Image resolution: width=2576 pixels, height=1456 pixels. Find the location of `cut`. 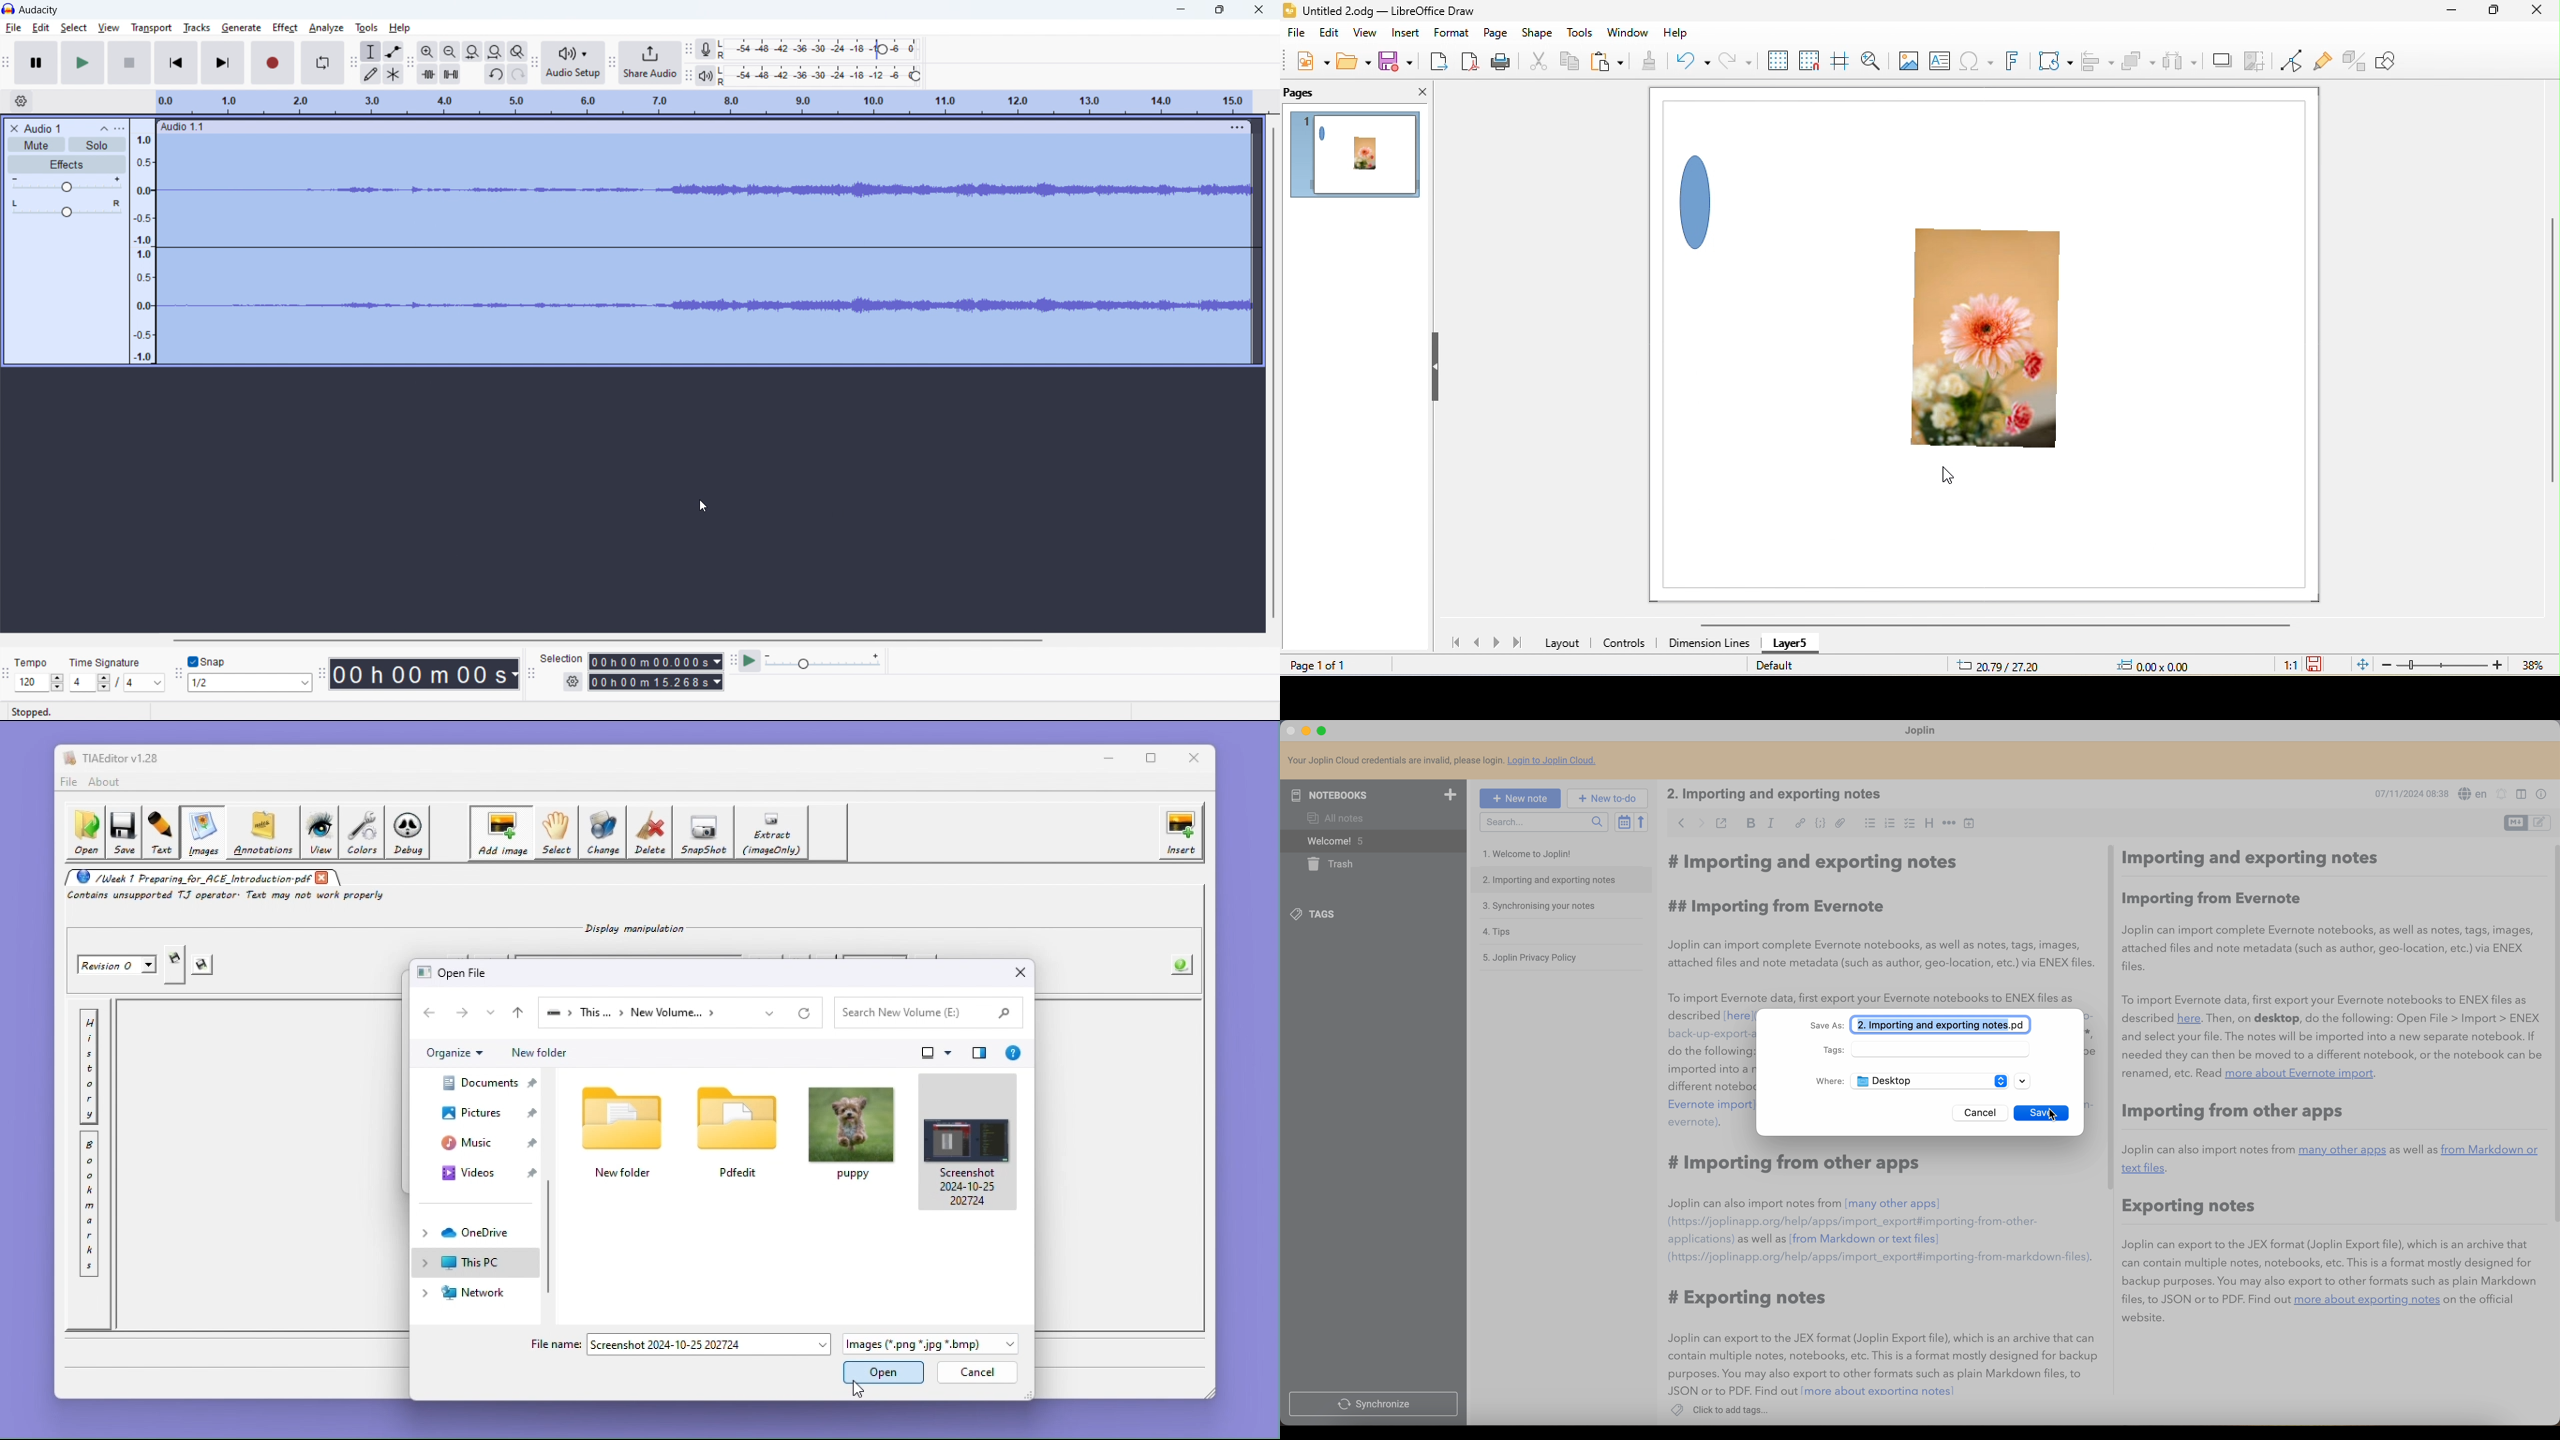

cut is located at coordinates (1540, 63).